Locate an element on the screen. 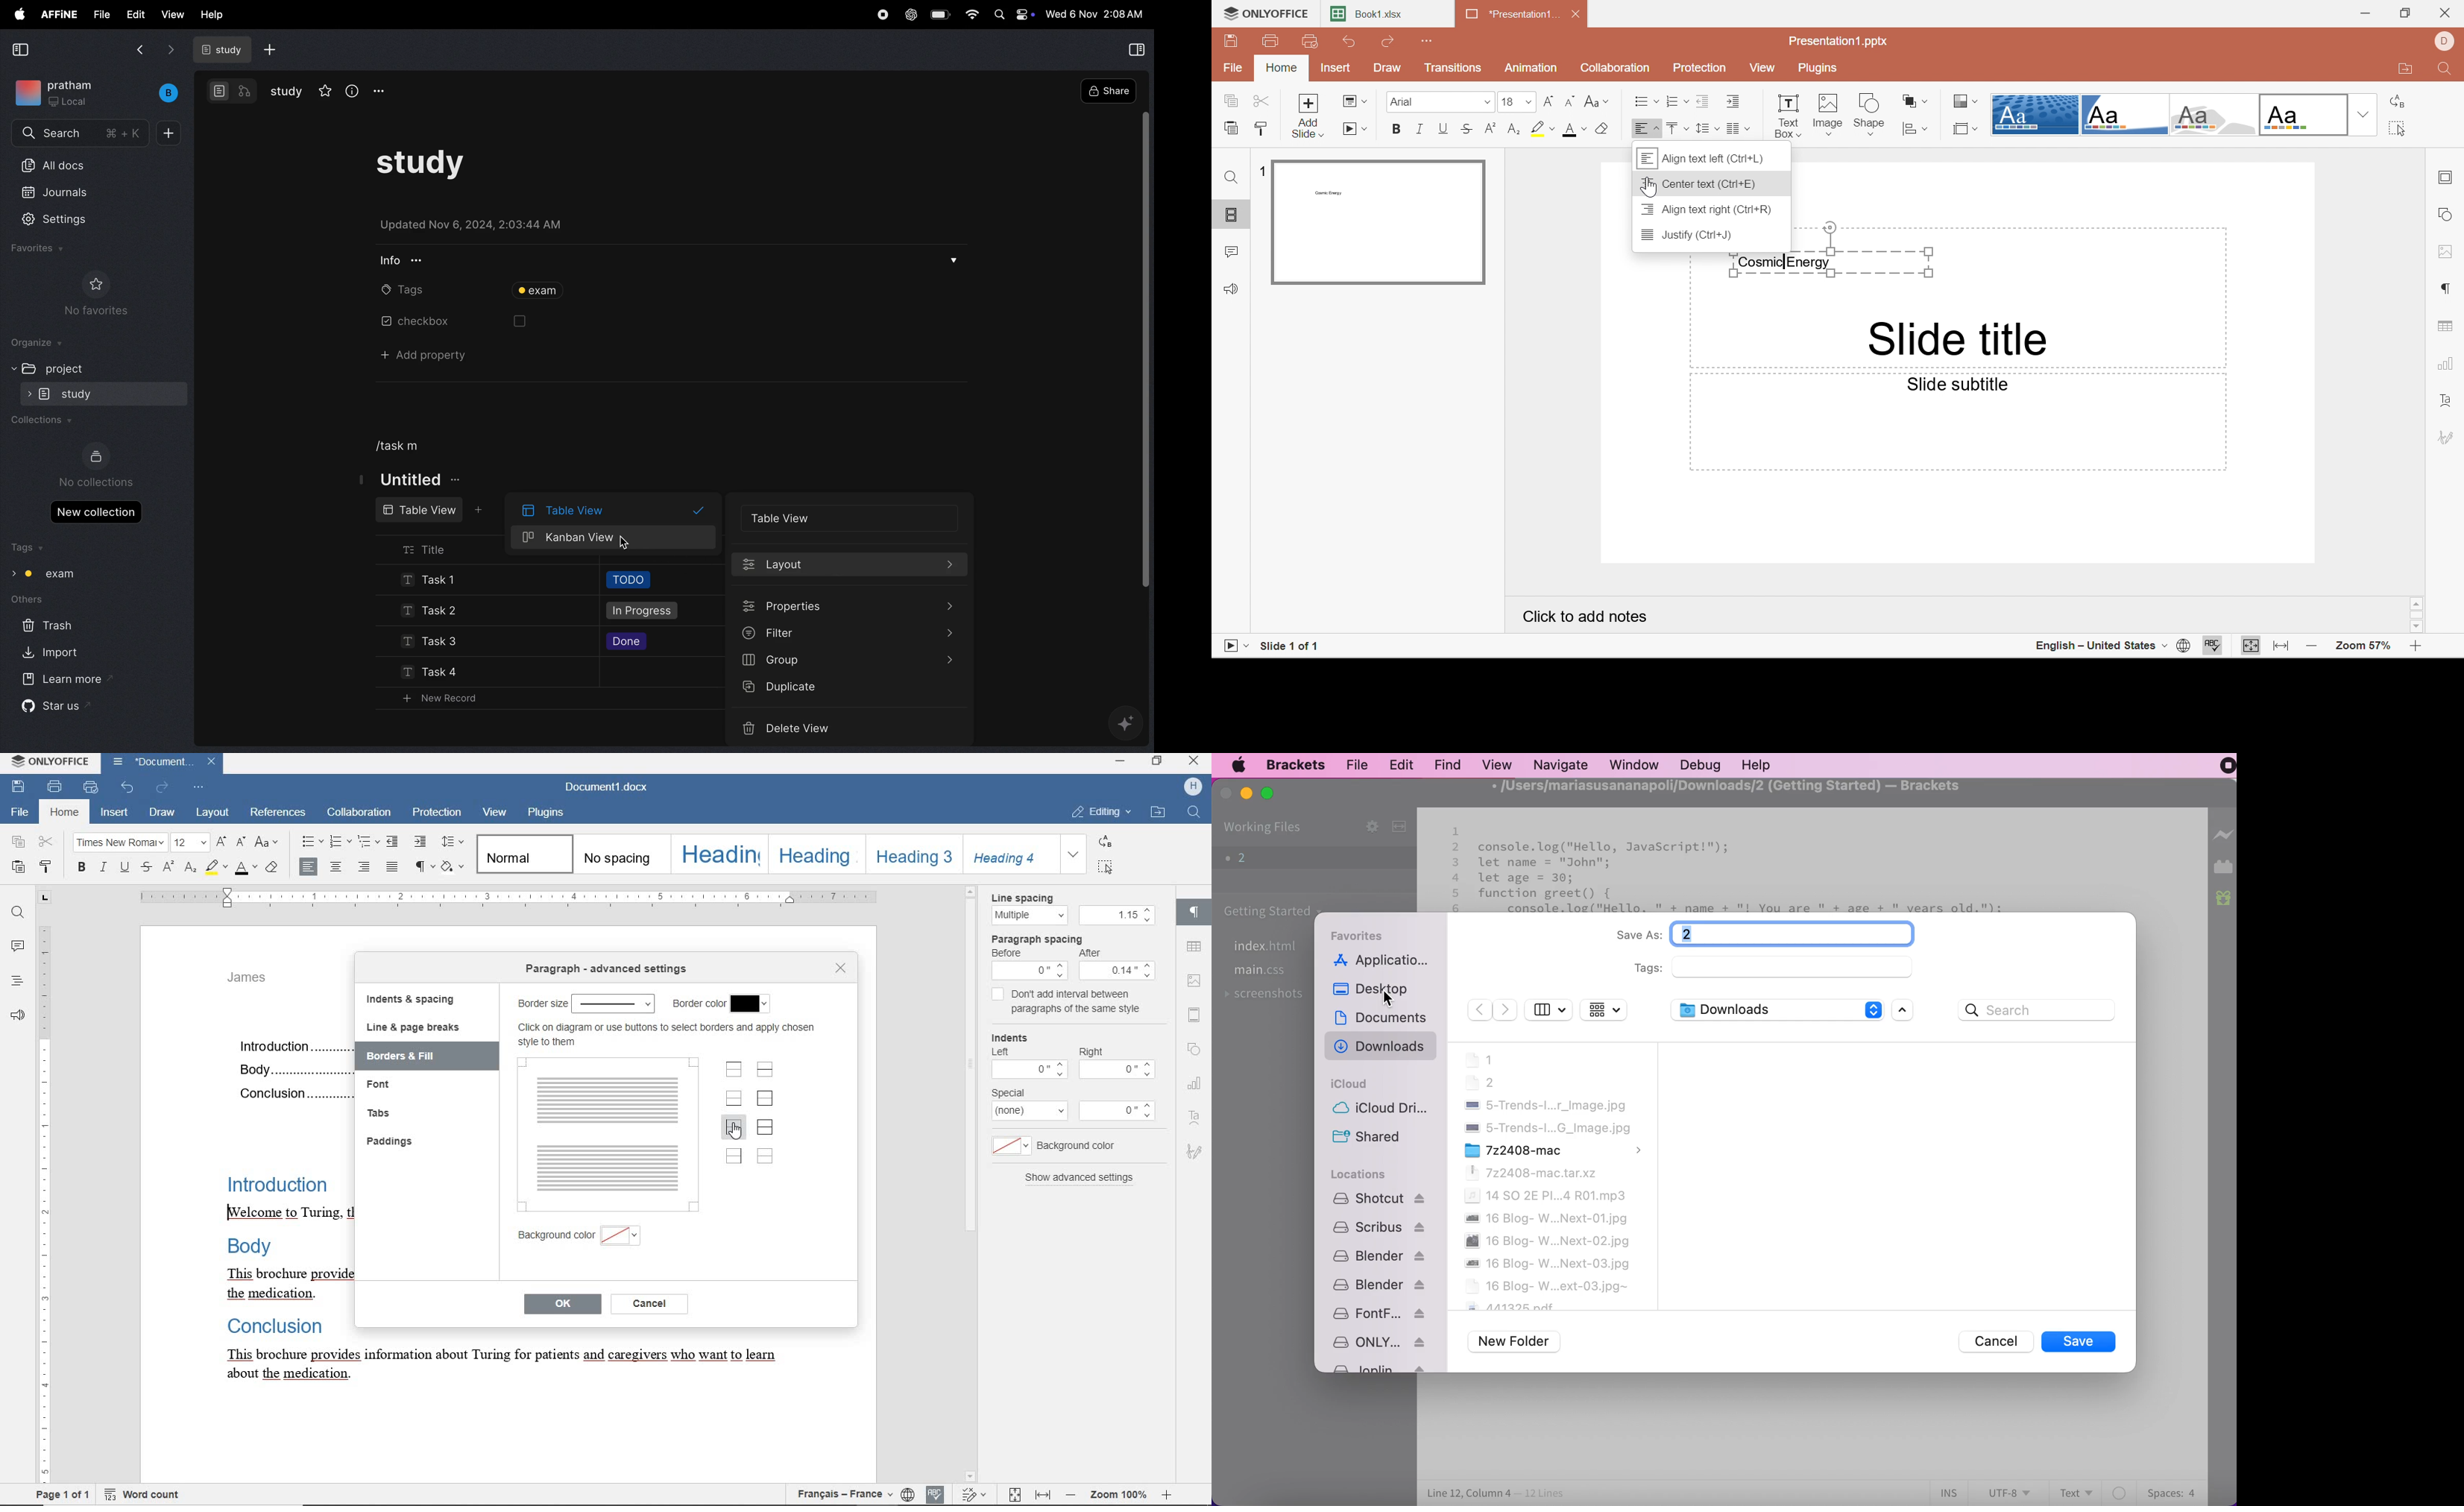  add is located at coordinates (271, 50).